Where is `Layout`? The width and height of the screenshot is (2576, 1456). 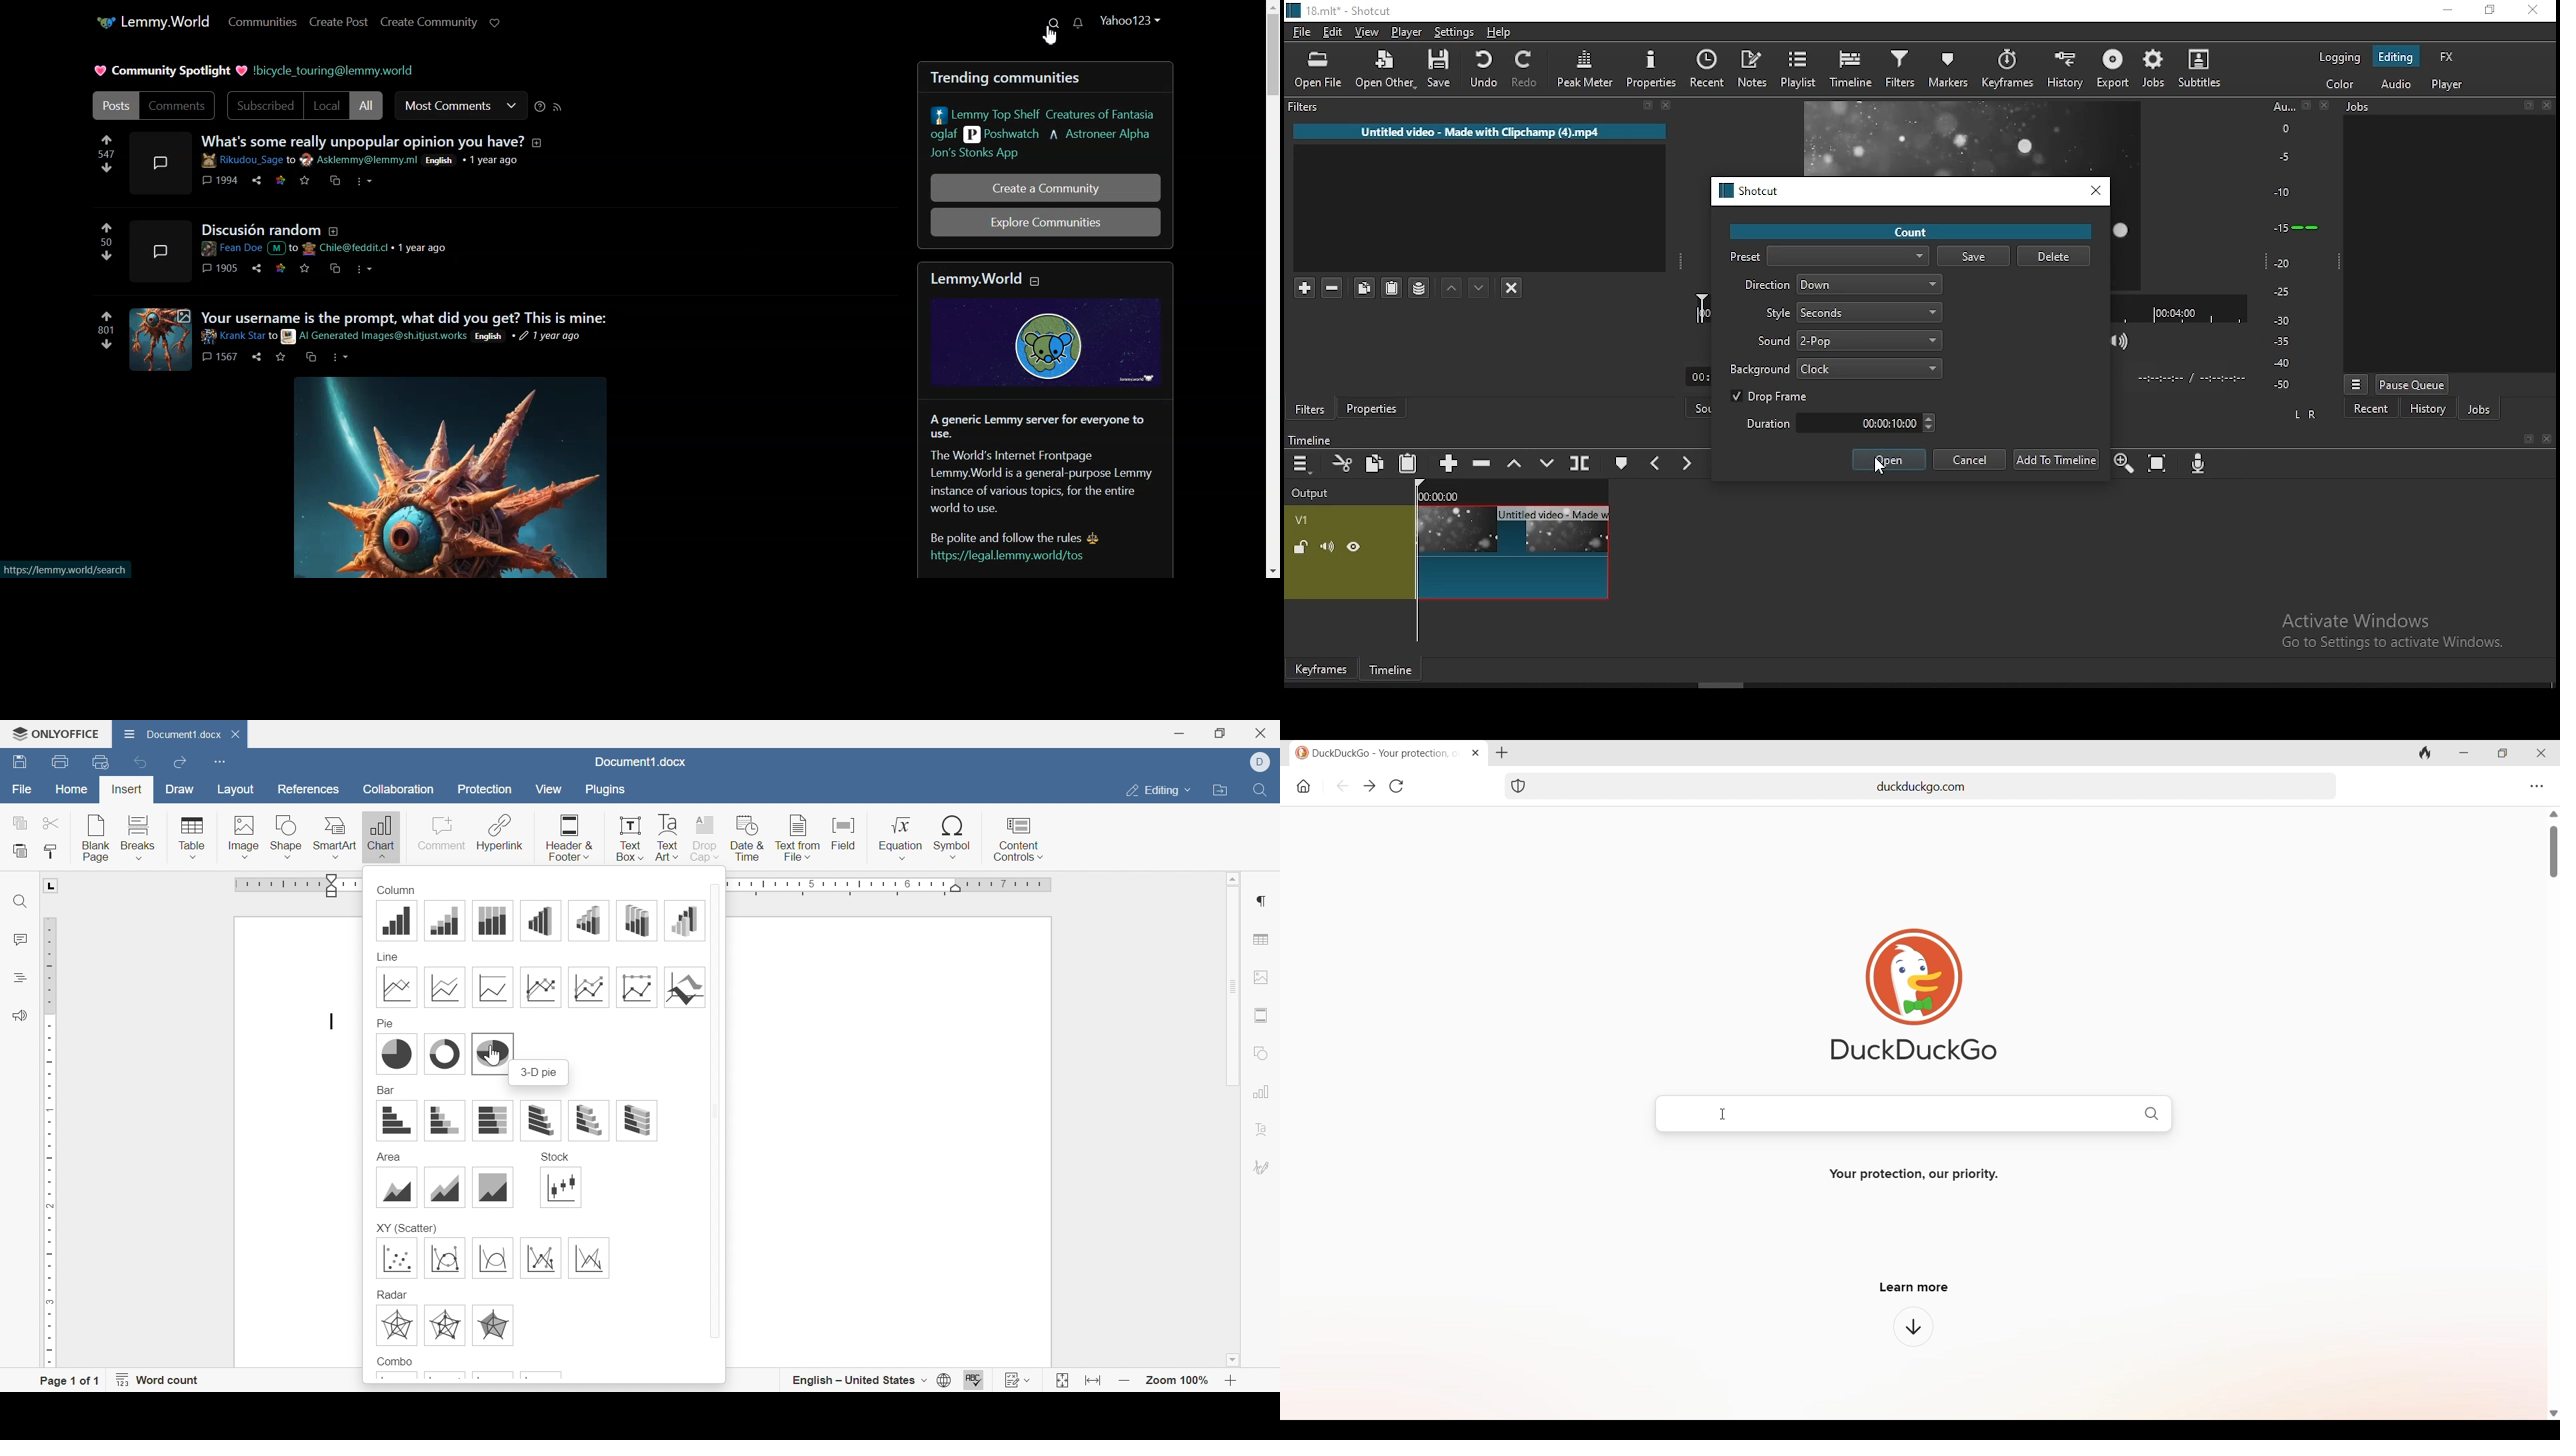 Layout is located at coordinates (235, 789).